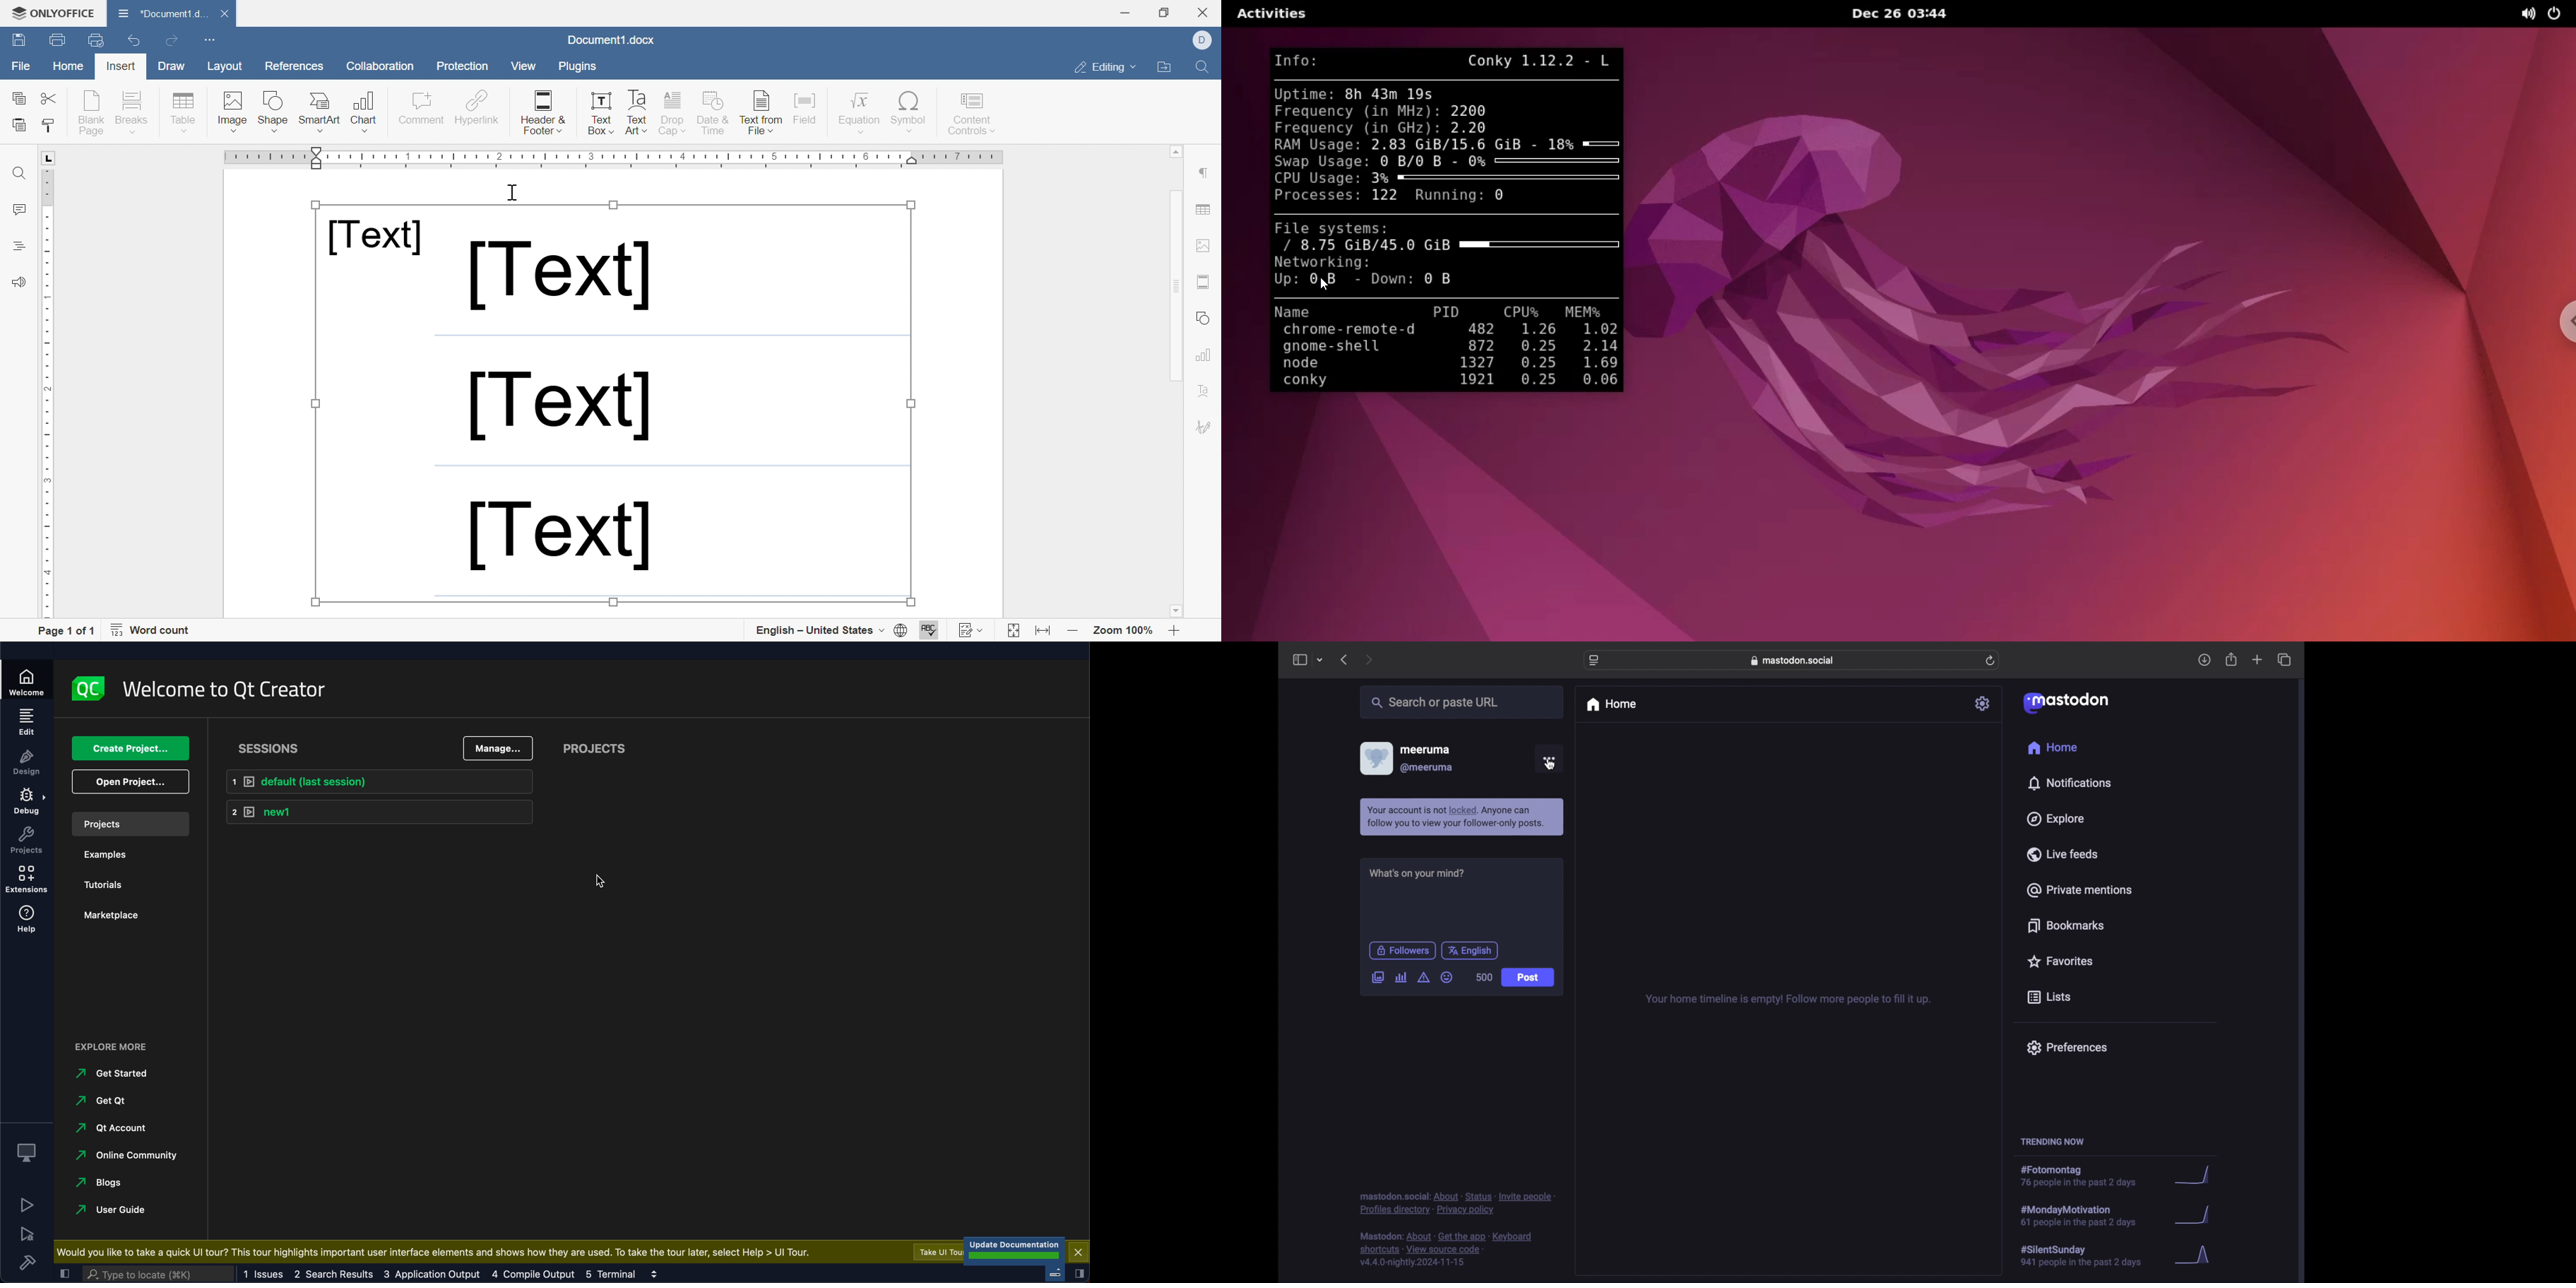 The image size is (2576, 1288). What do you see at coordinates (1344, 660) in the screenshot?
I see `back` at bounding box center [1344, 660].